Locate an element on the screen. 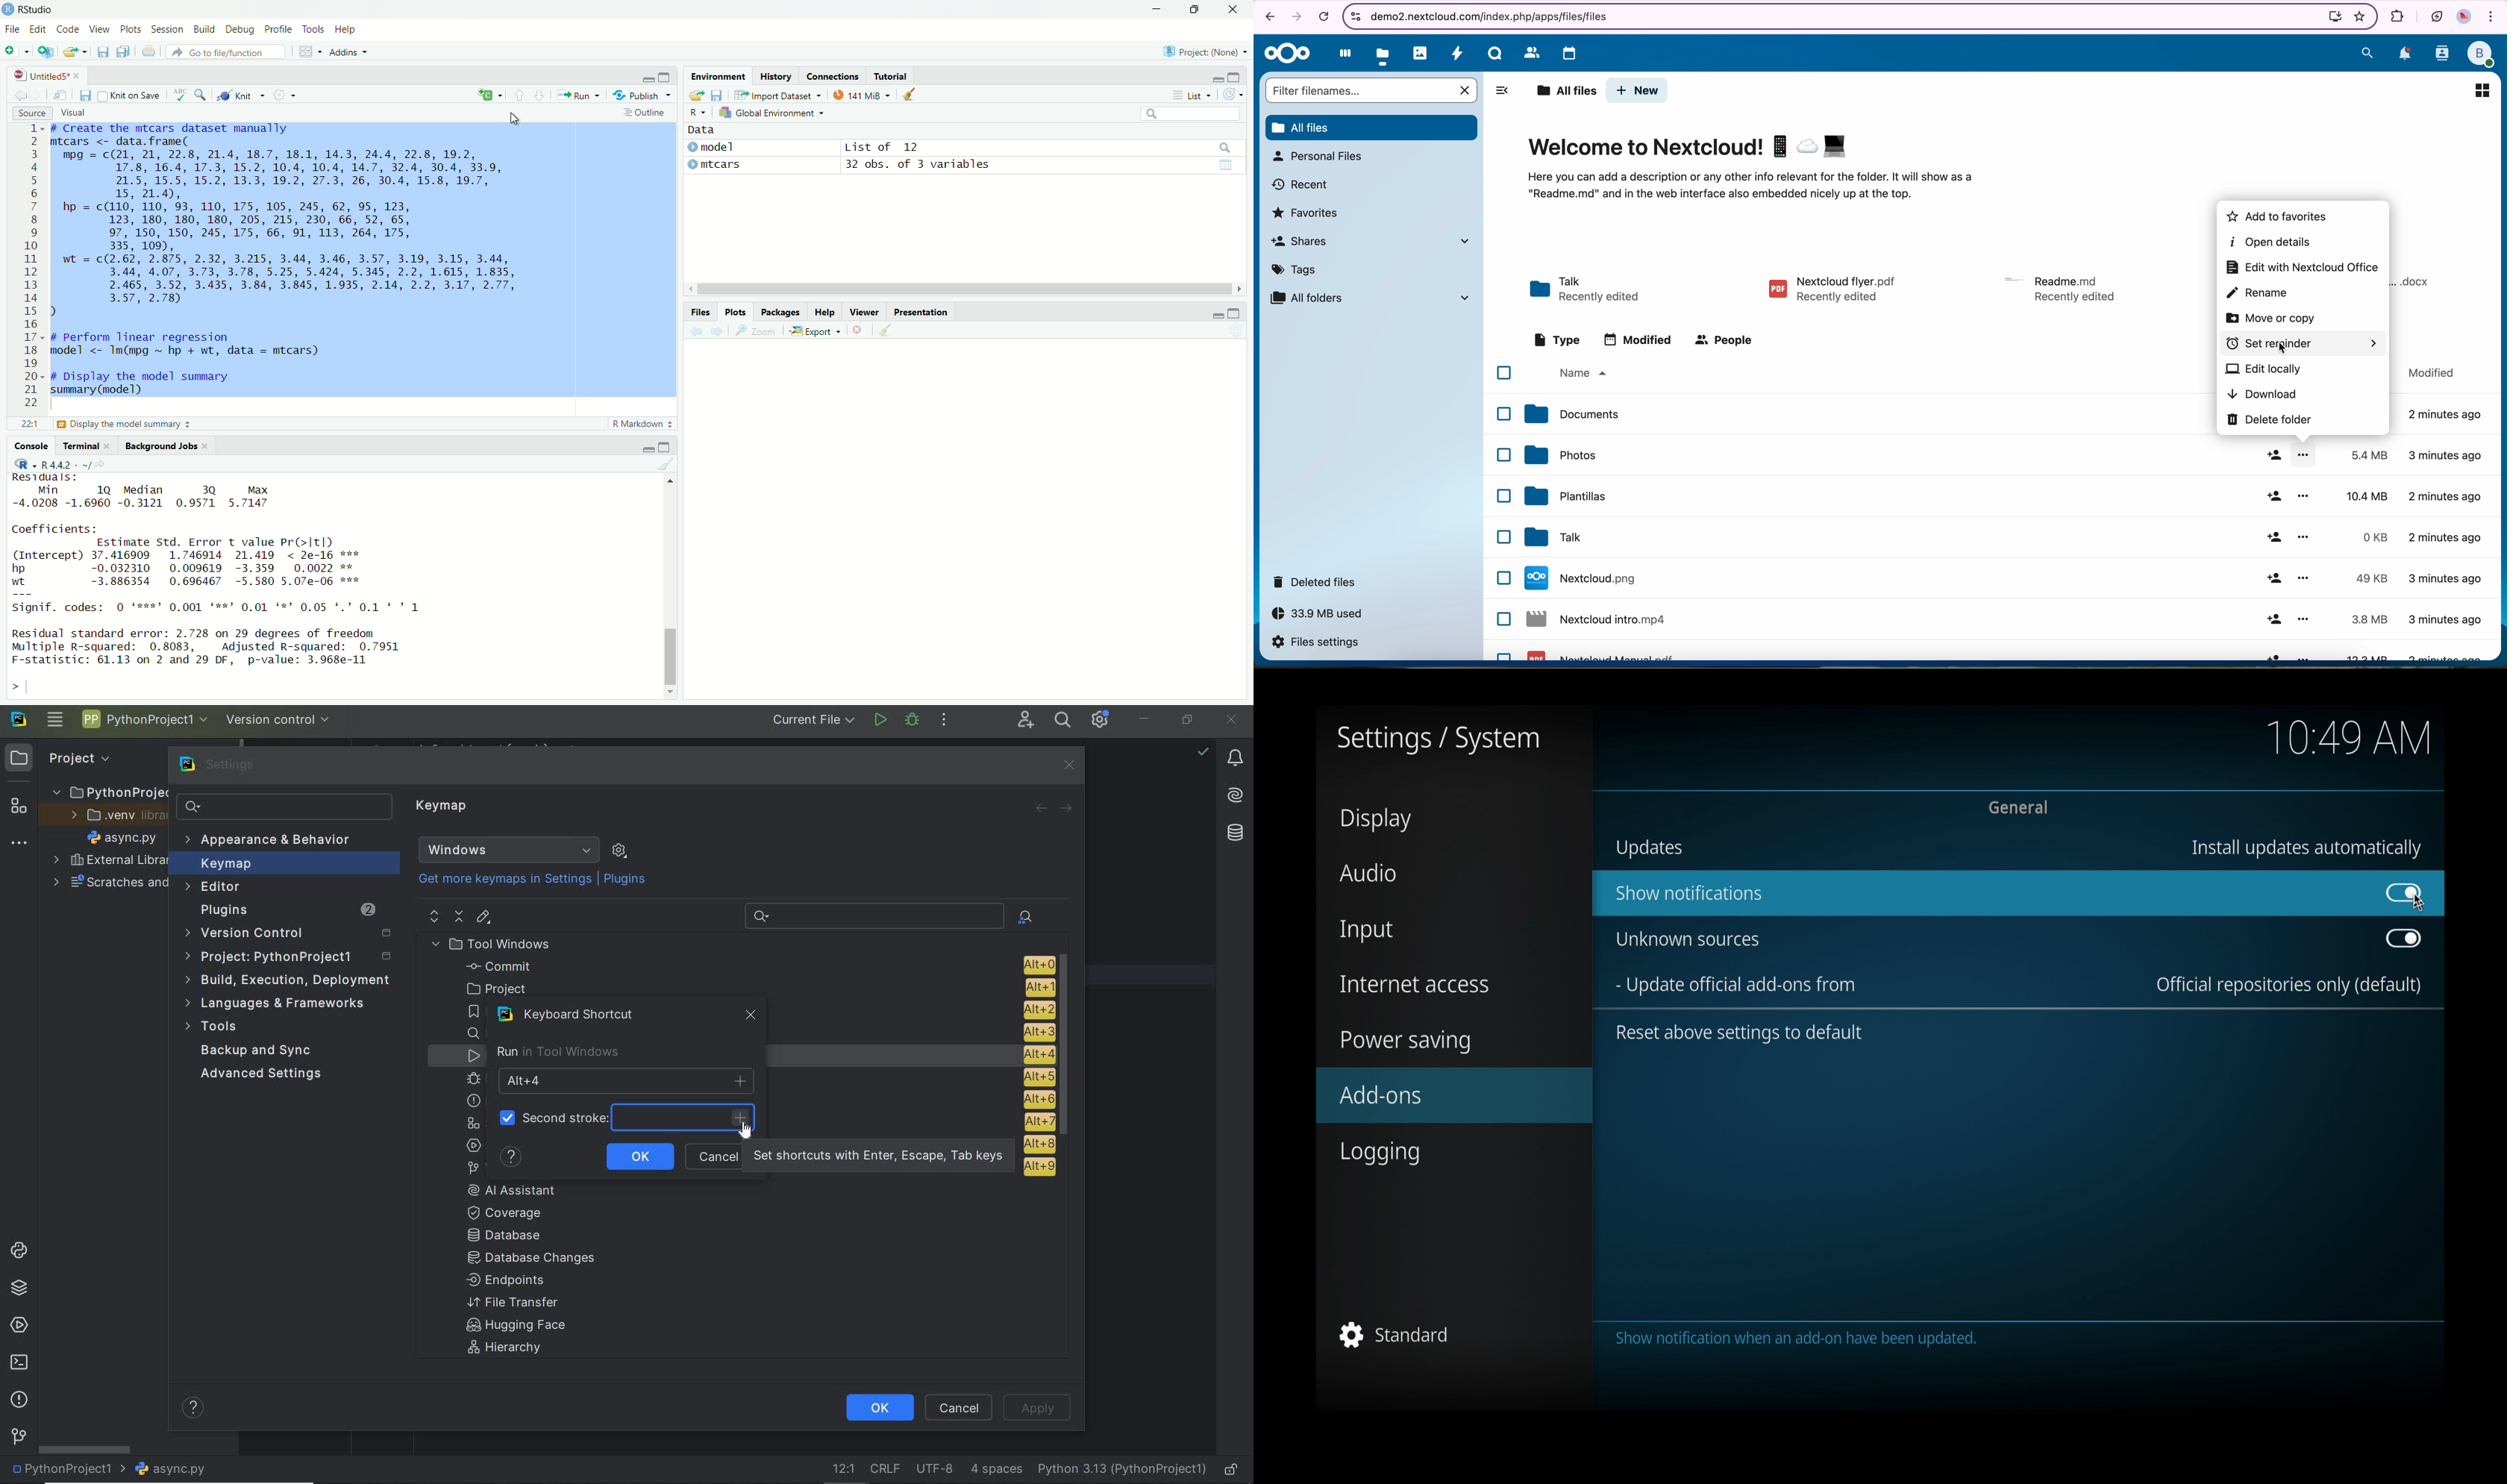 This screenshot has height=1484, width=2520. save workspace as... is located at coordinates (717, 95).